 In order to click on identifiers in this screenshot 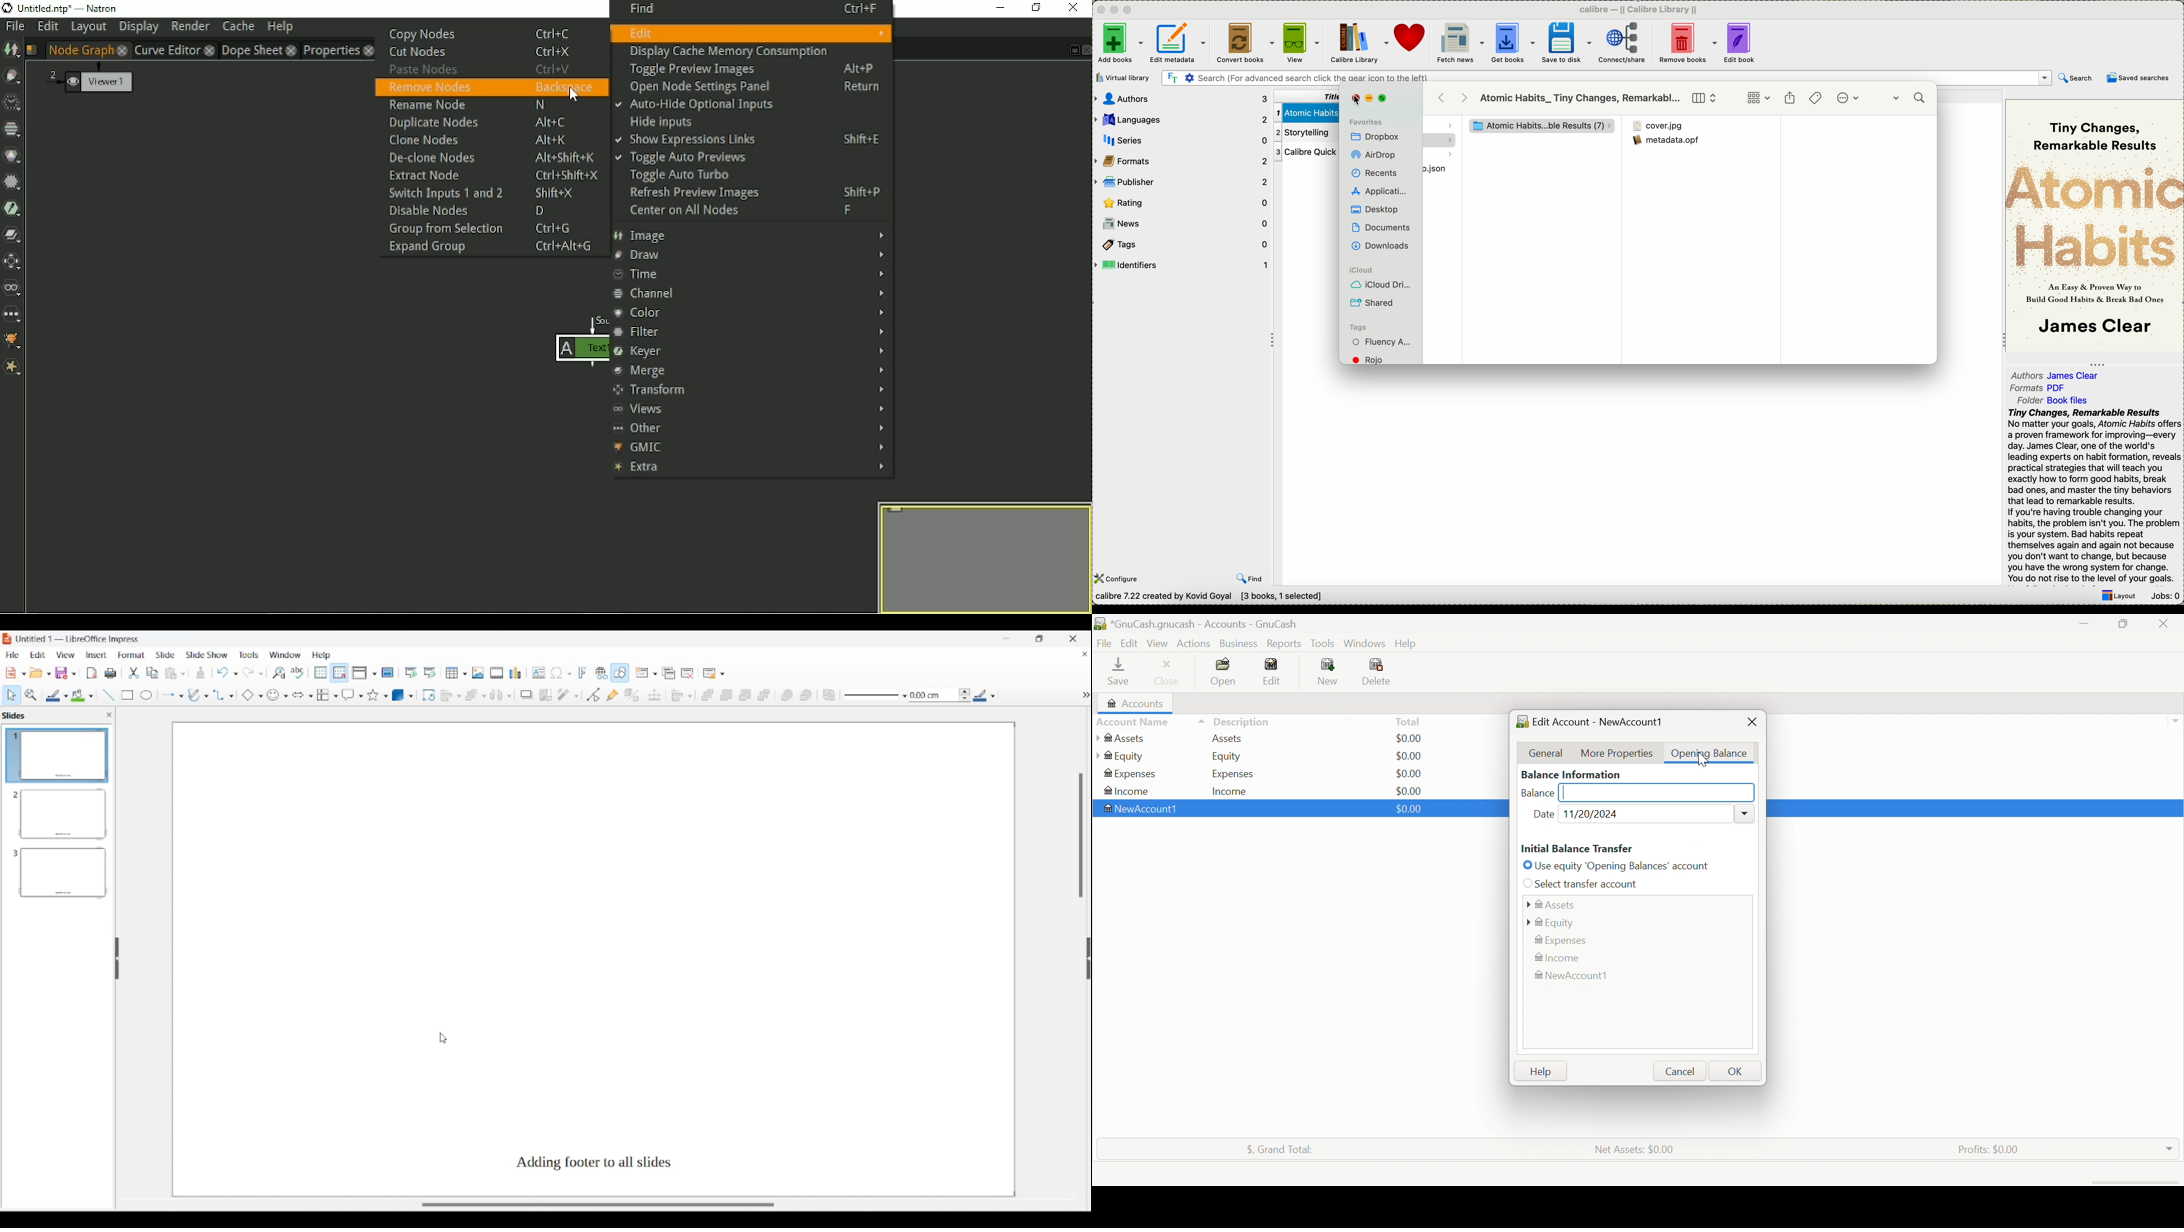, I will do `click(1181, 265)`.